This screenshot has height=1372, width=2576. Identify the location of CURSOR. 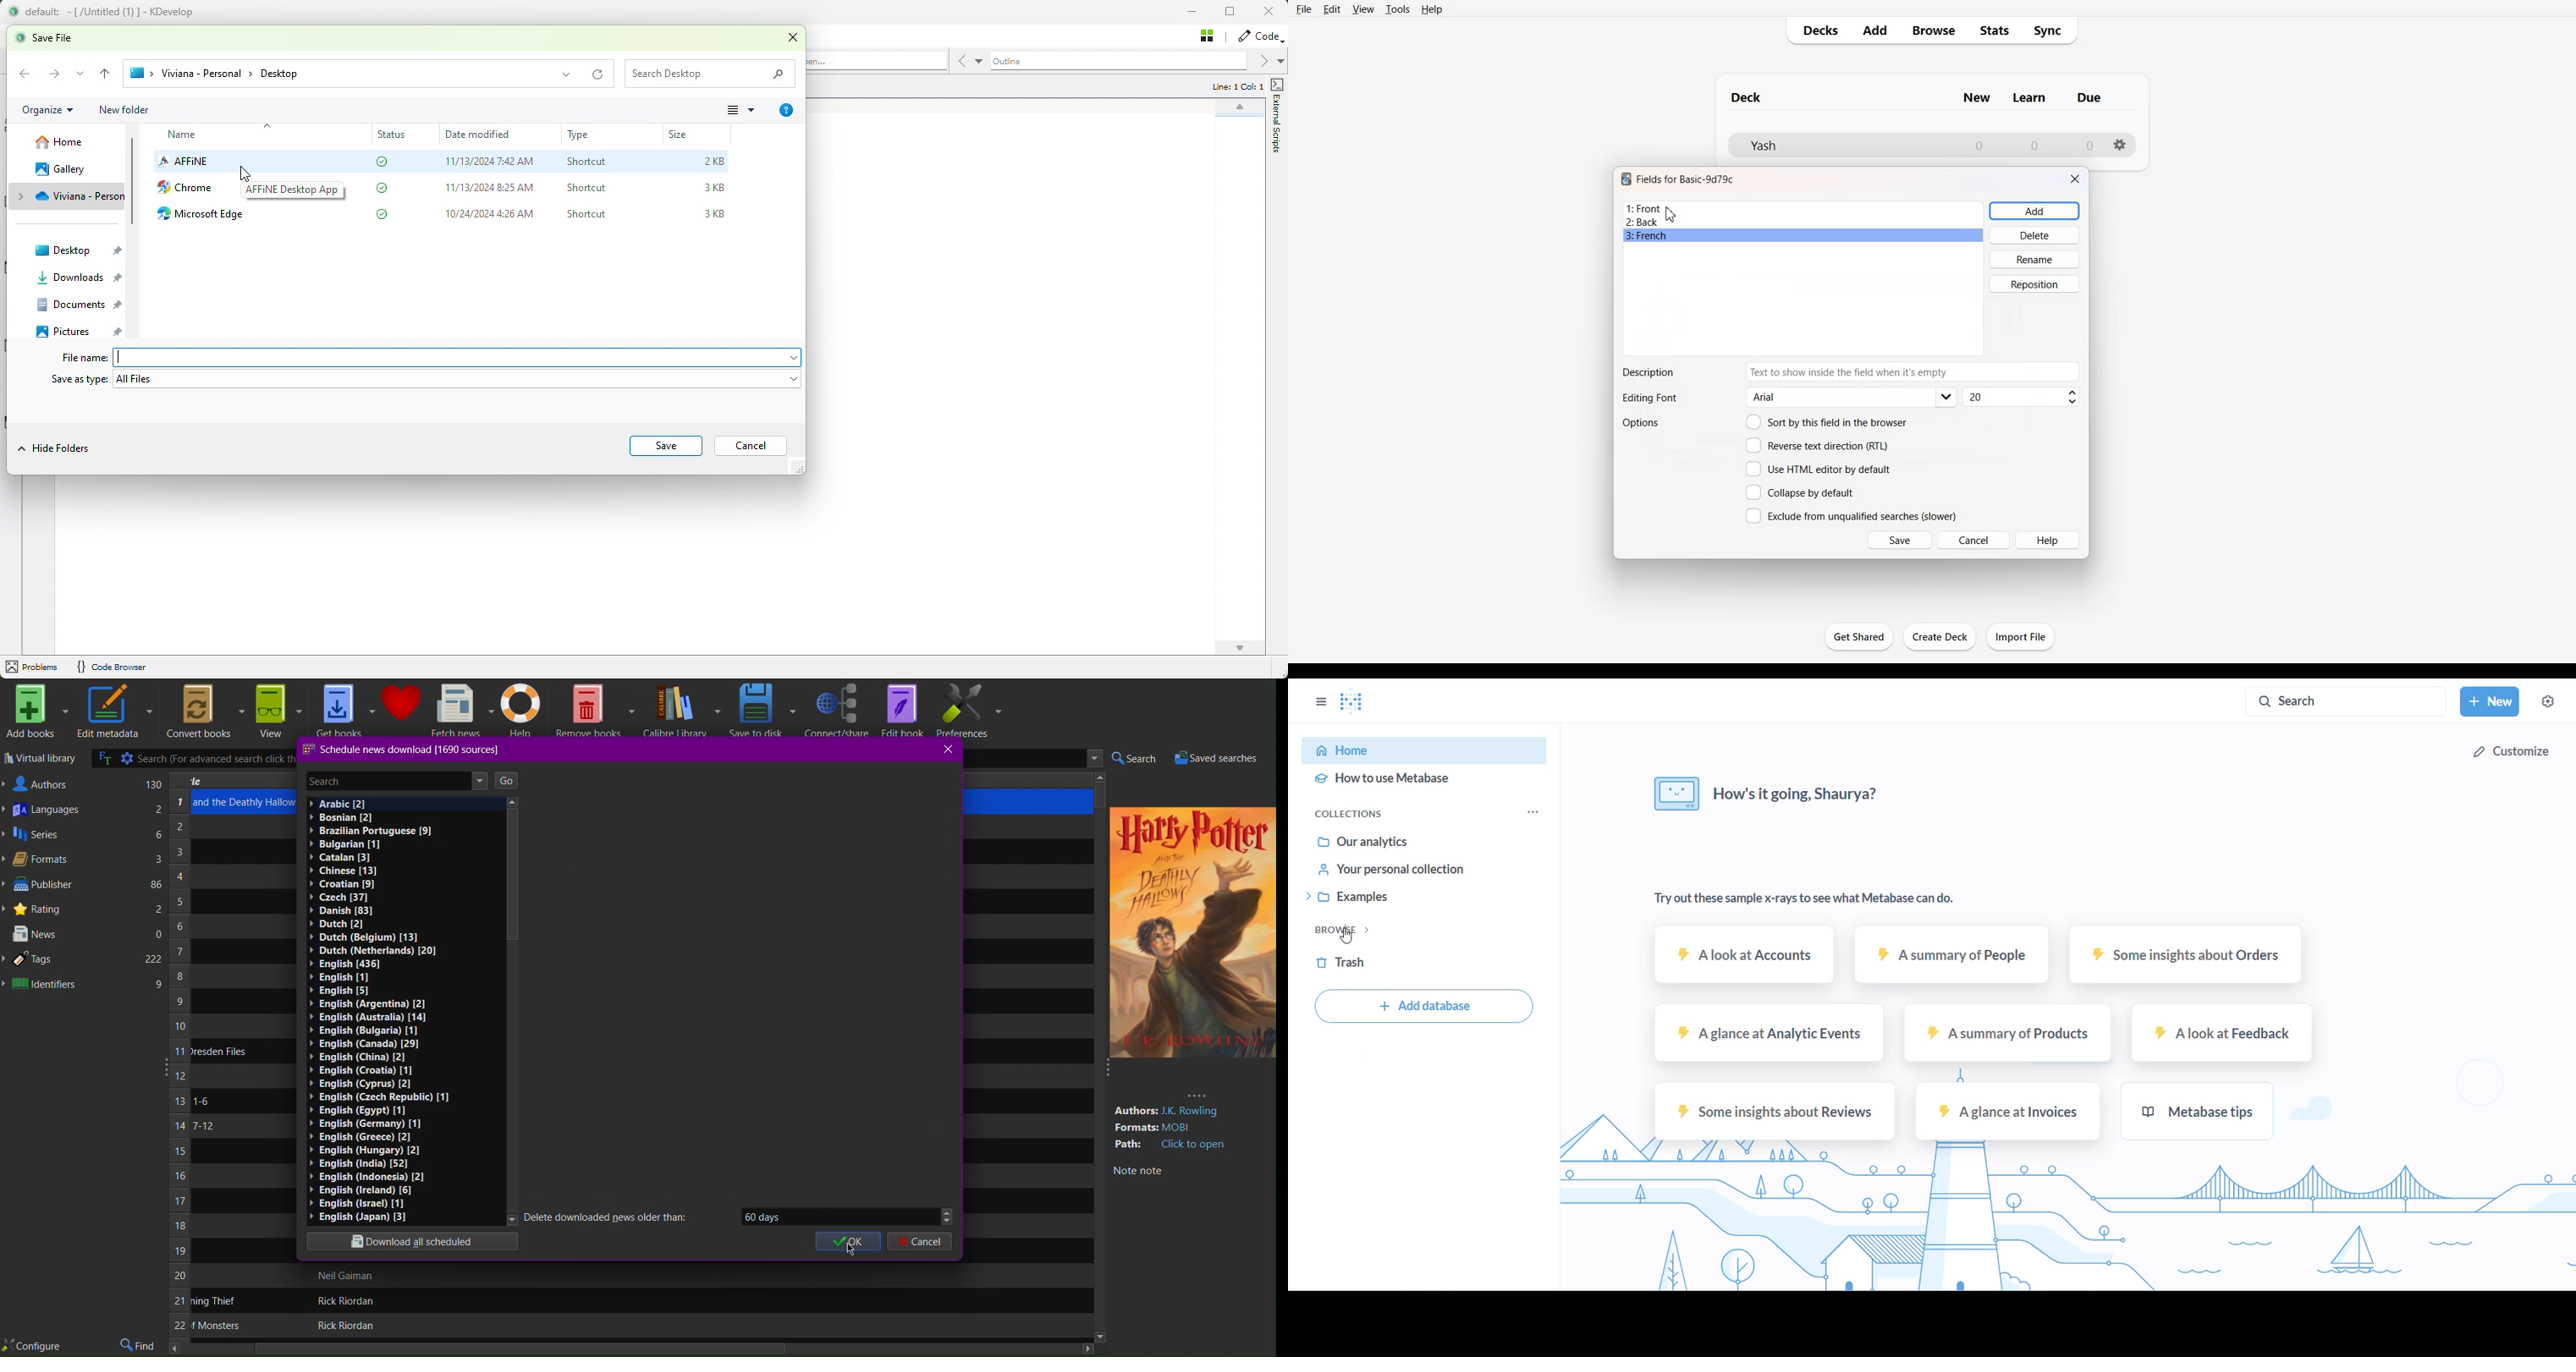
(1350, 937).